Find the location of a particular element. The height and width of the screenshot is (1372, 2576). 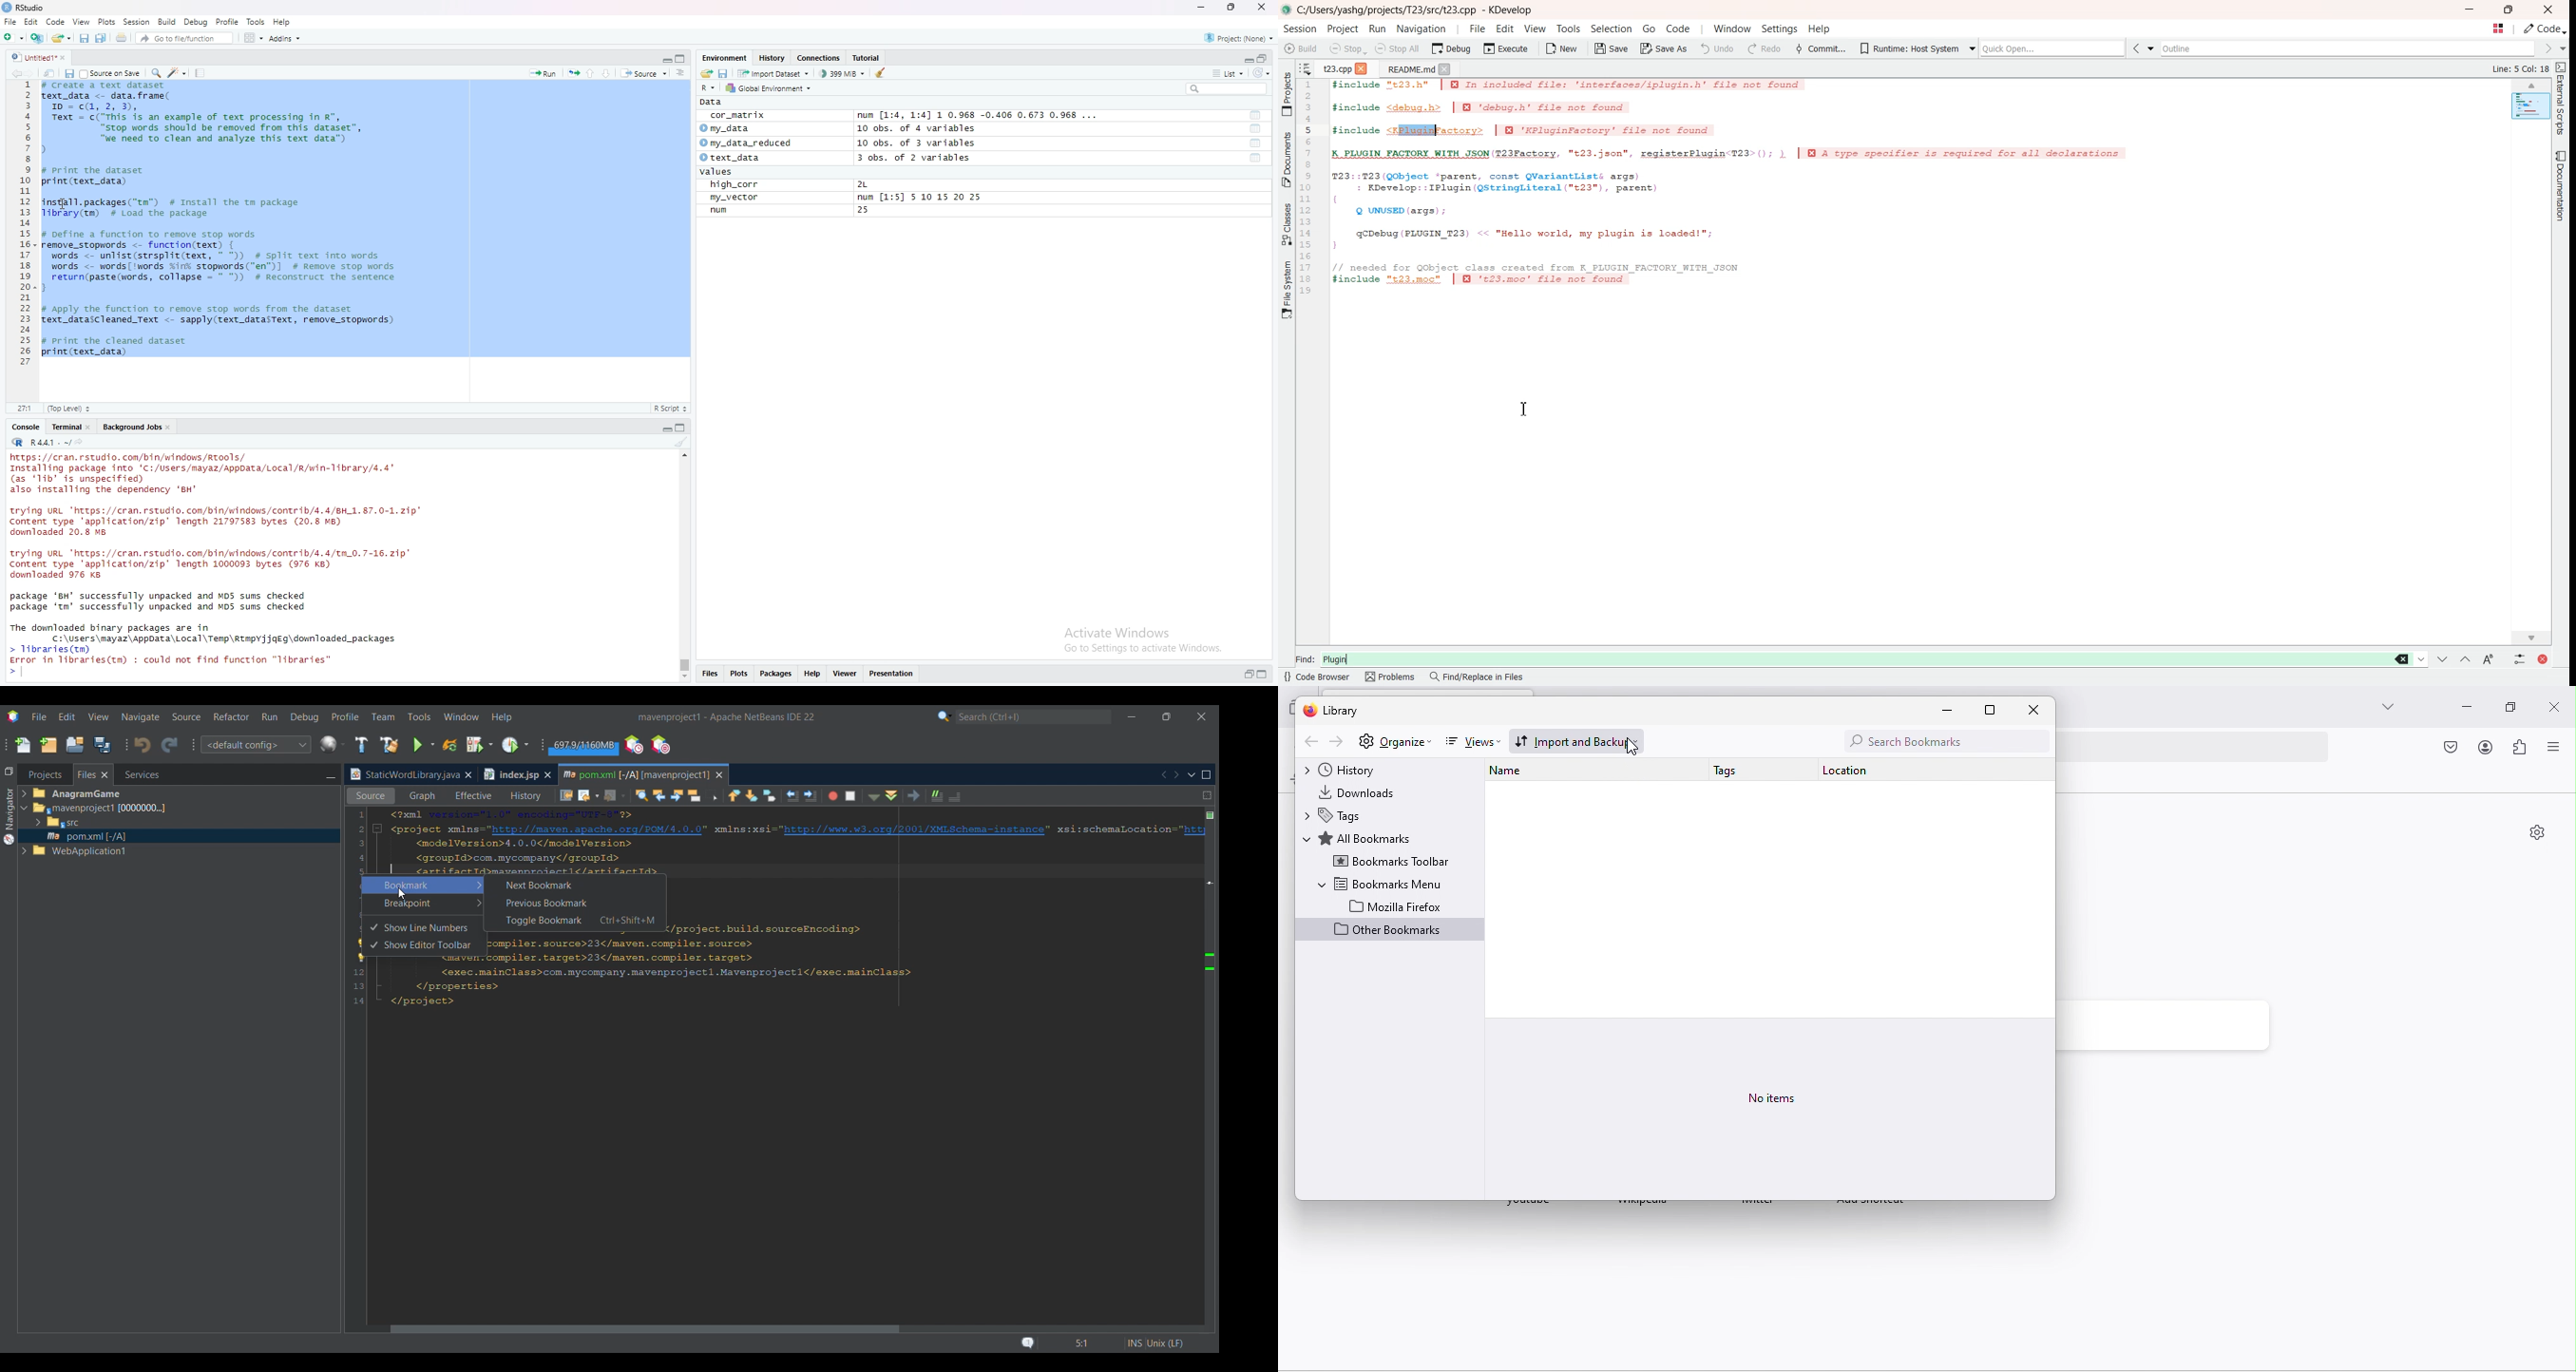

plots is located at coordinates (107, 23).